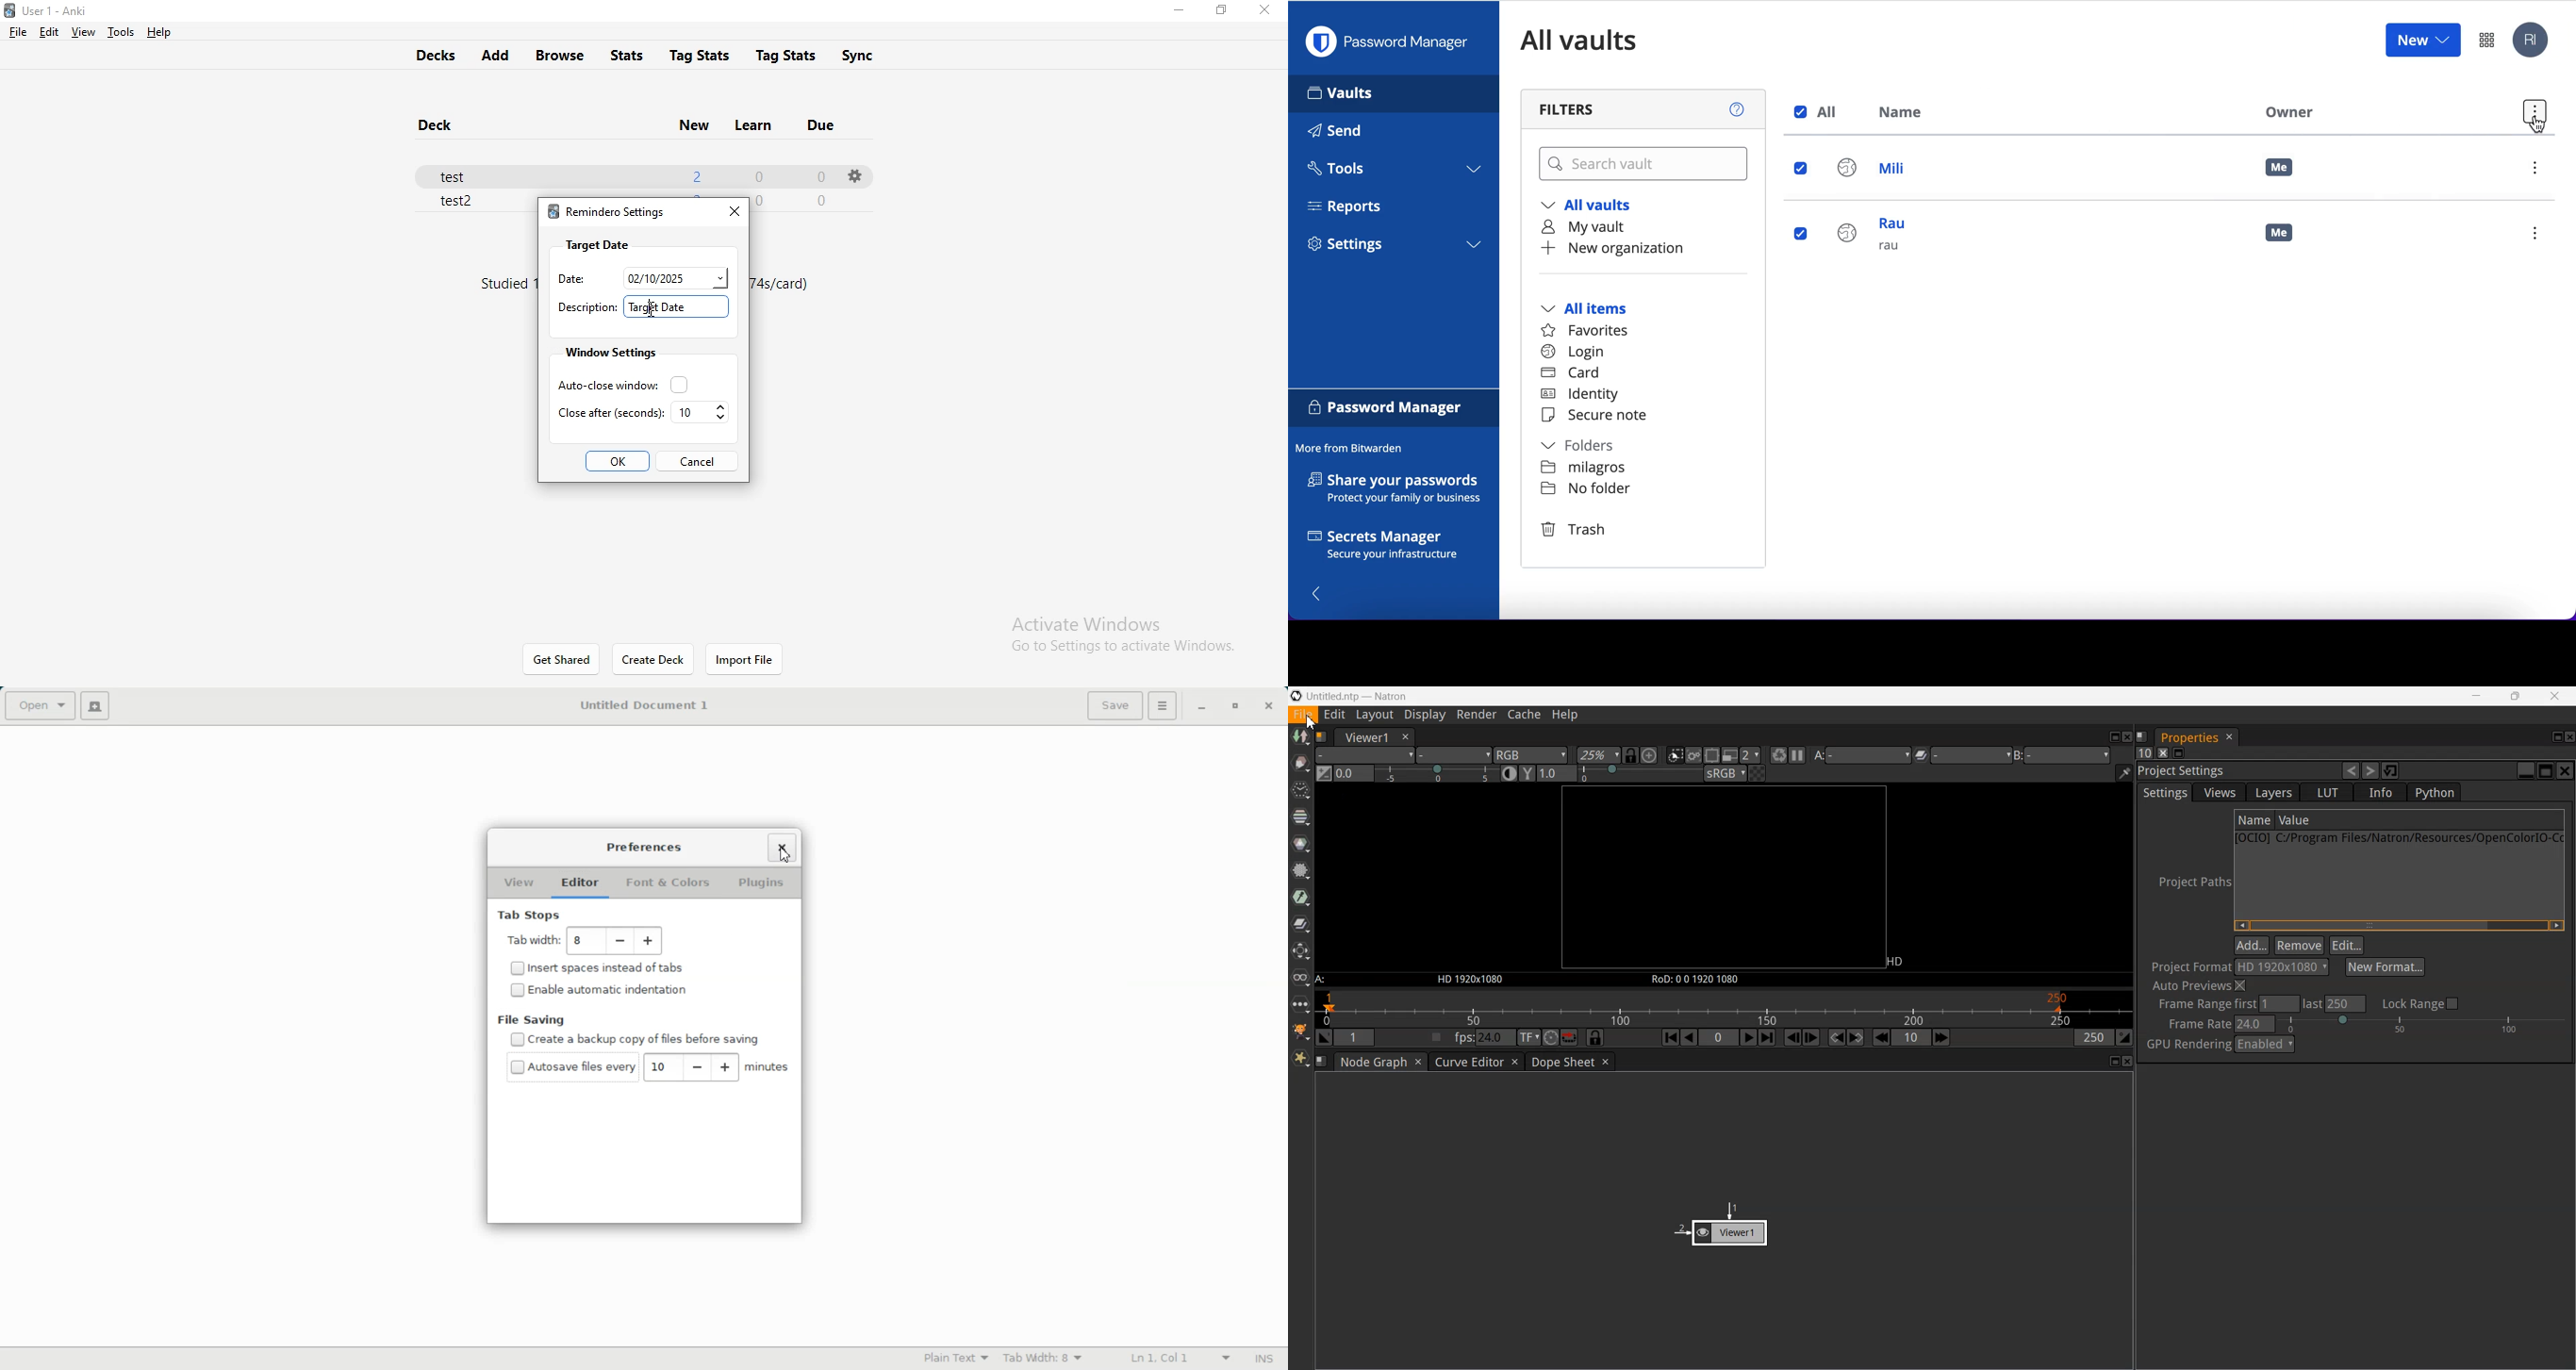 Image resolution: width=2576 pixels, height=1372 pixels. Describe the element at coordinates (1802, 170) in the screenshot. I see `select login mili` at that location.